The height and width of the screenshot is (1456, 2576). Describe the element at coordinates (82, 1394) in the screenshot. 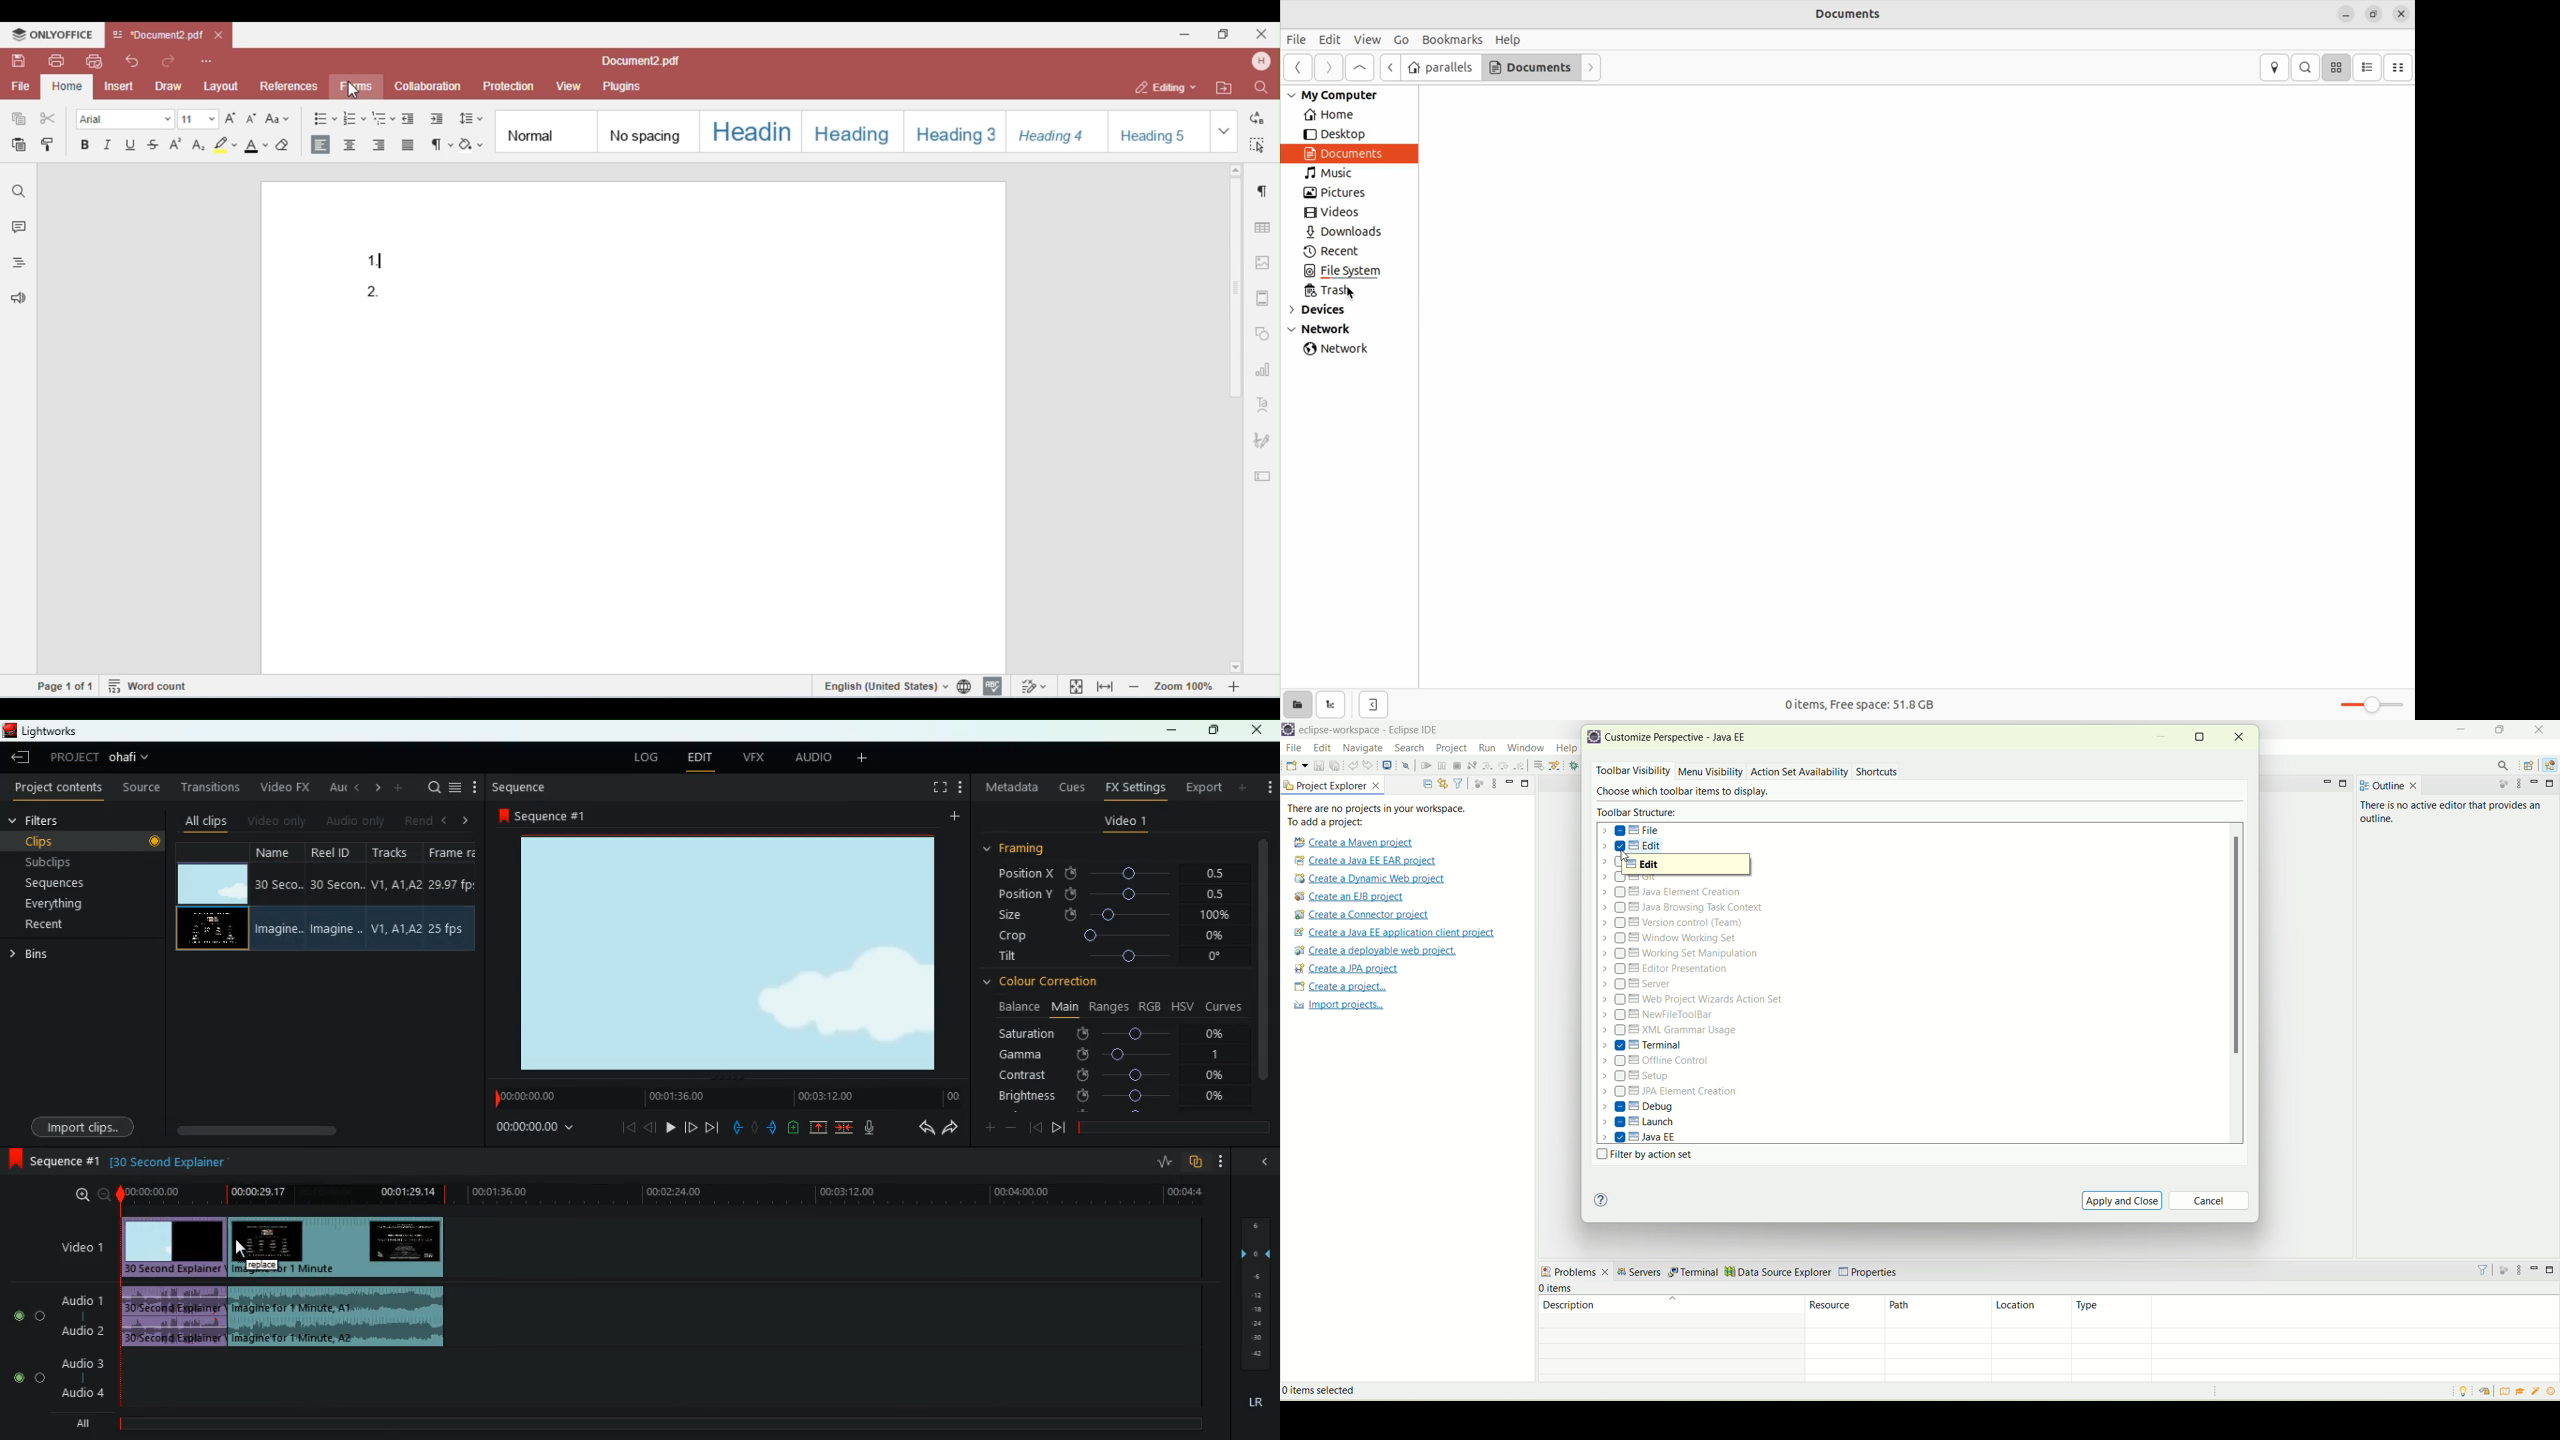

I see `audio 4` at that location.